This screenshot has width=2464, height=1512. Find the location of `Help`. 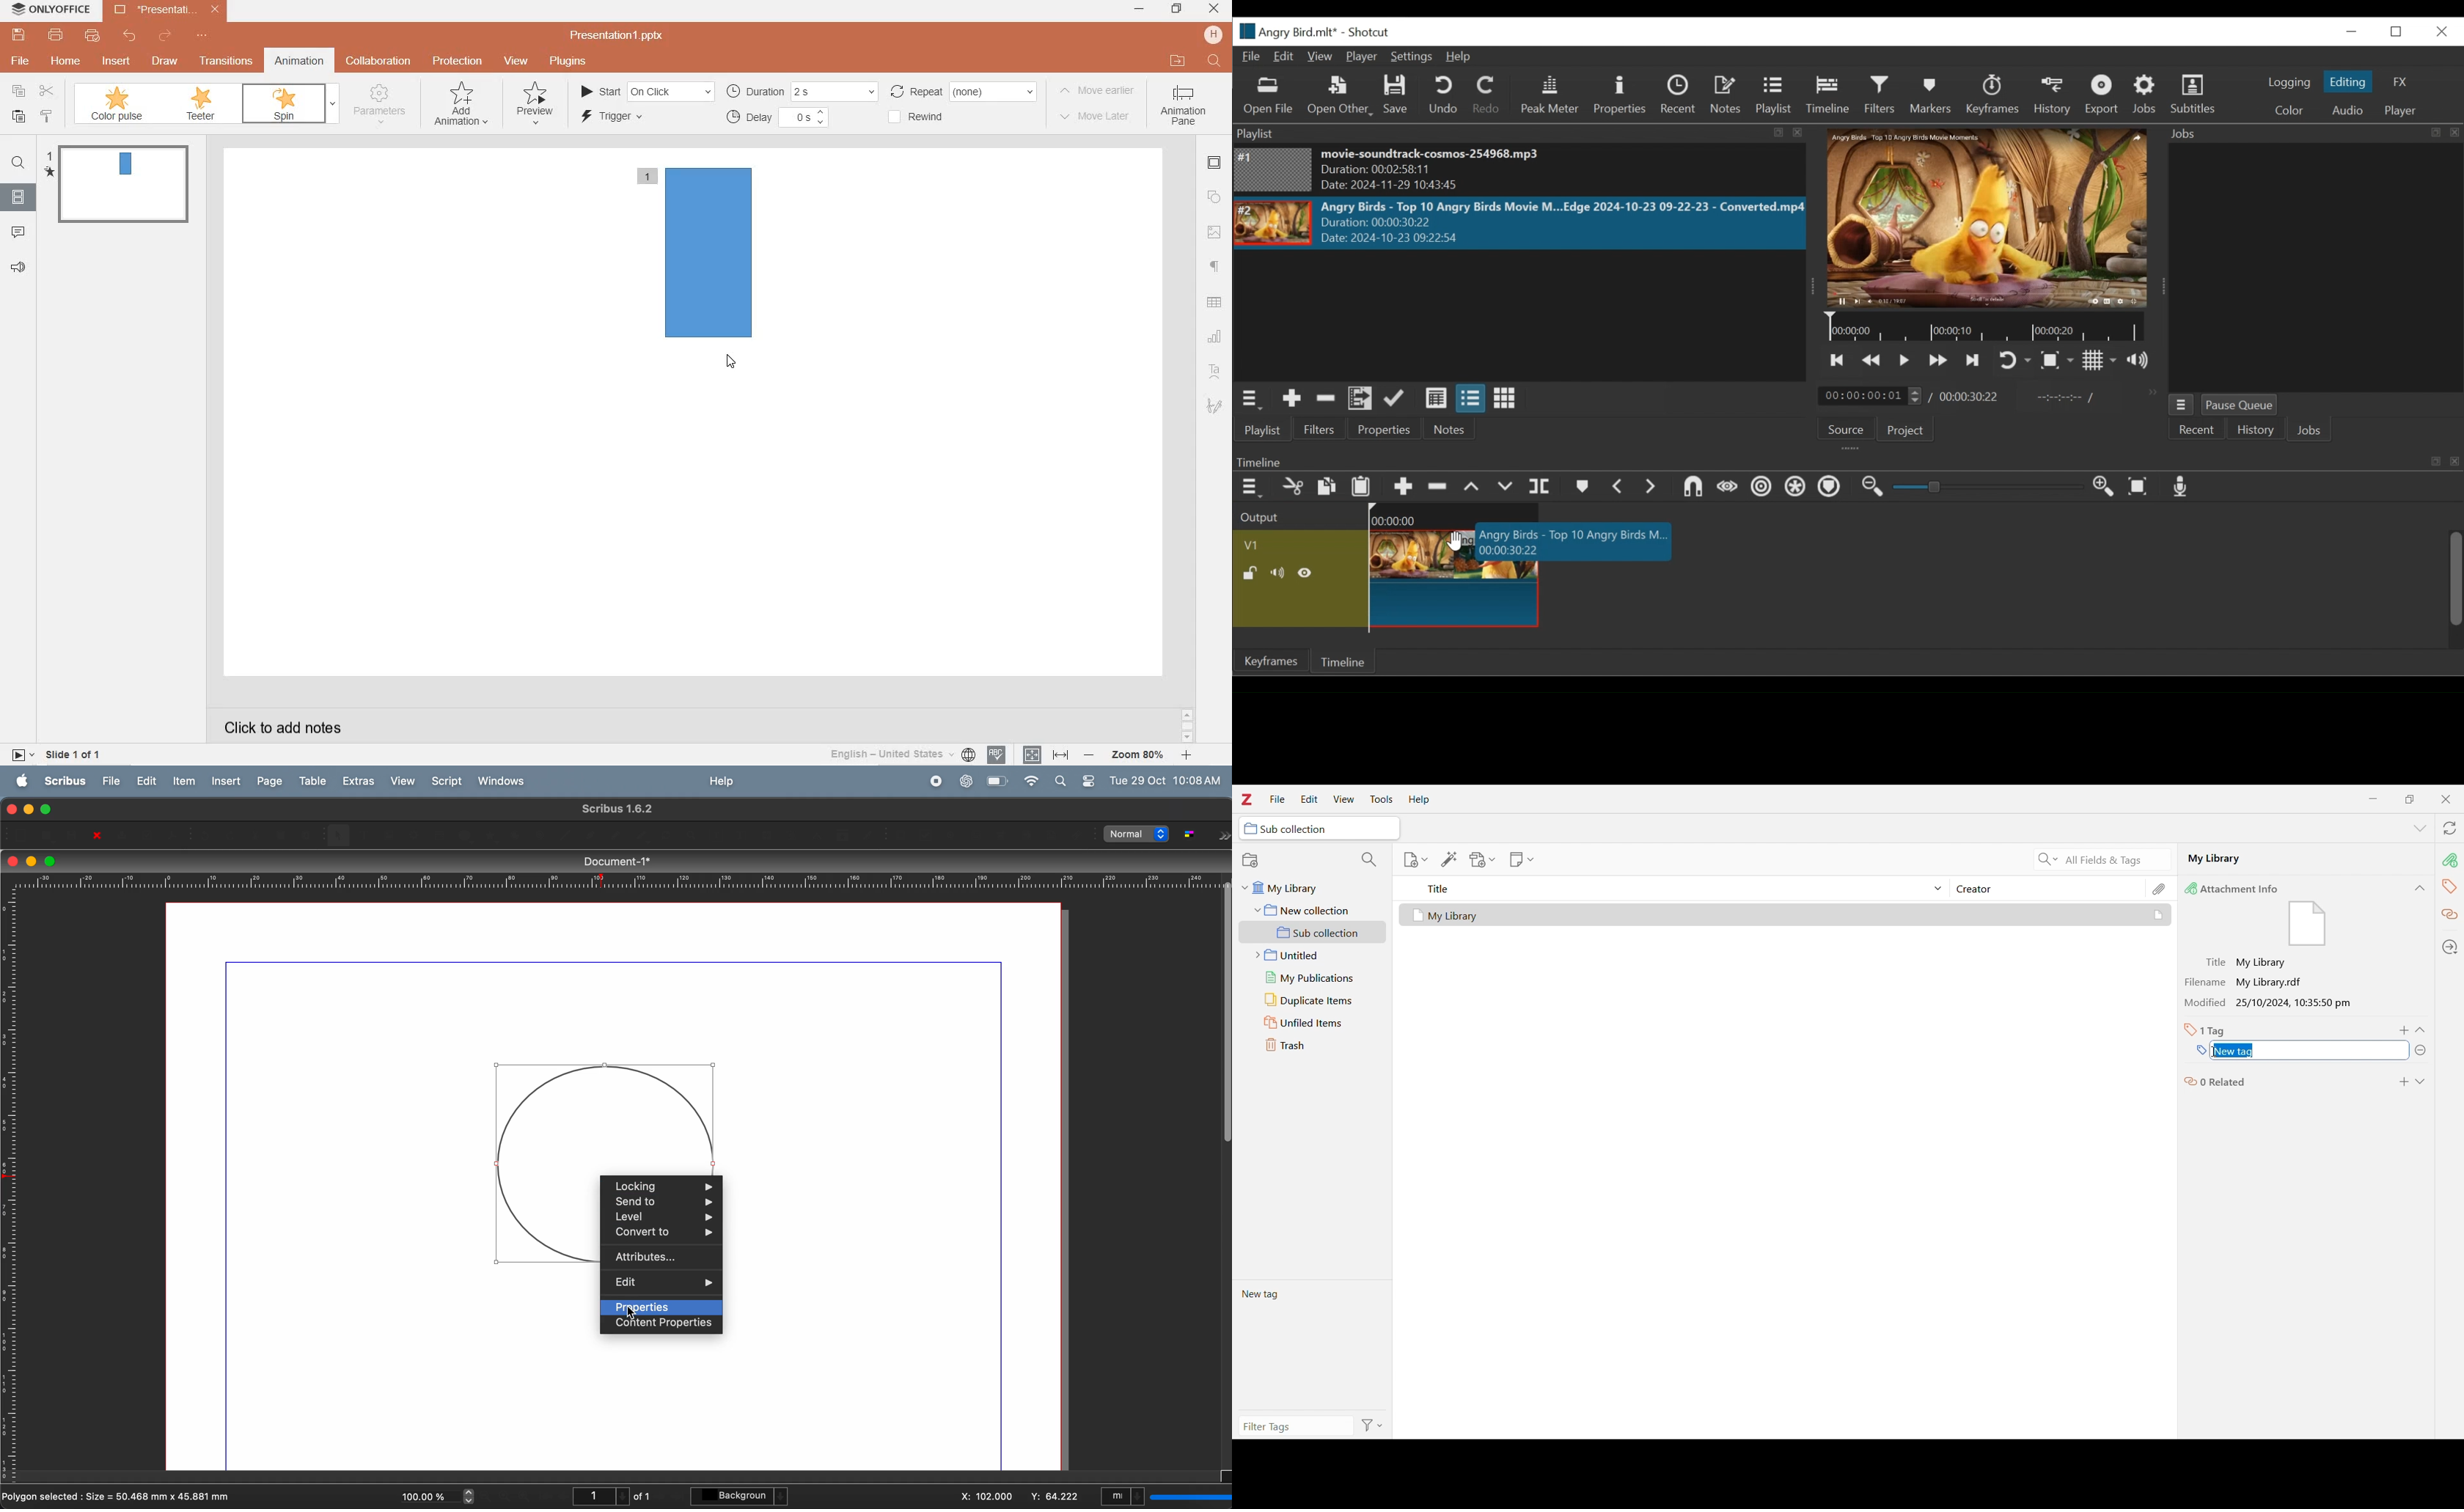

Help is located at coordinates (1457, 57).